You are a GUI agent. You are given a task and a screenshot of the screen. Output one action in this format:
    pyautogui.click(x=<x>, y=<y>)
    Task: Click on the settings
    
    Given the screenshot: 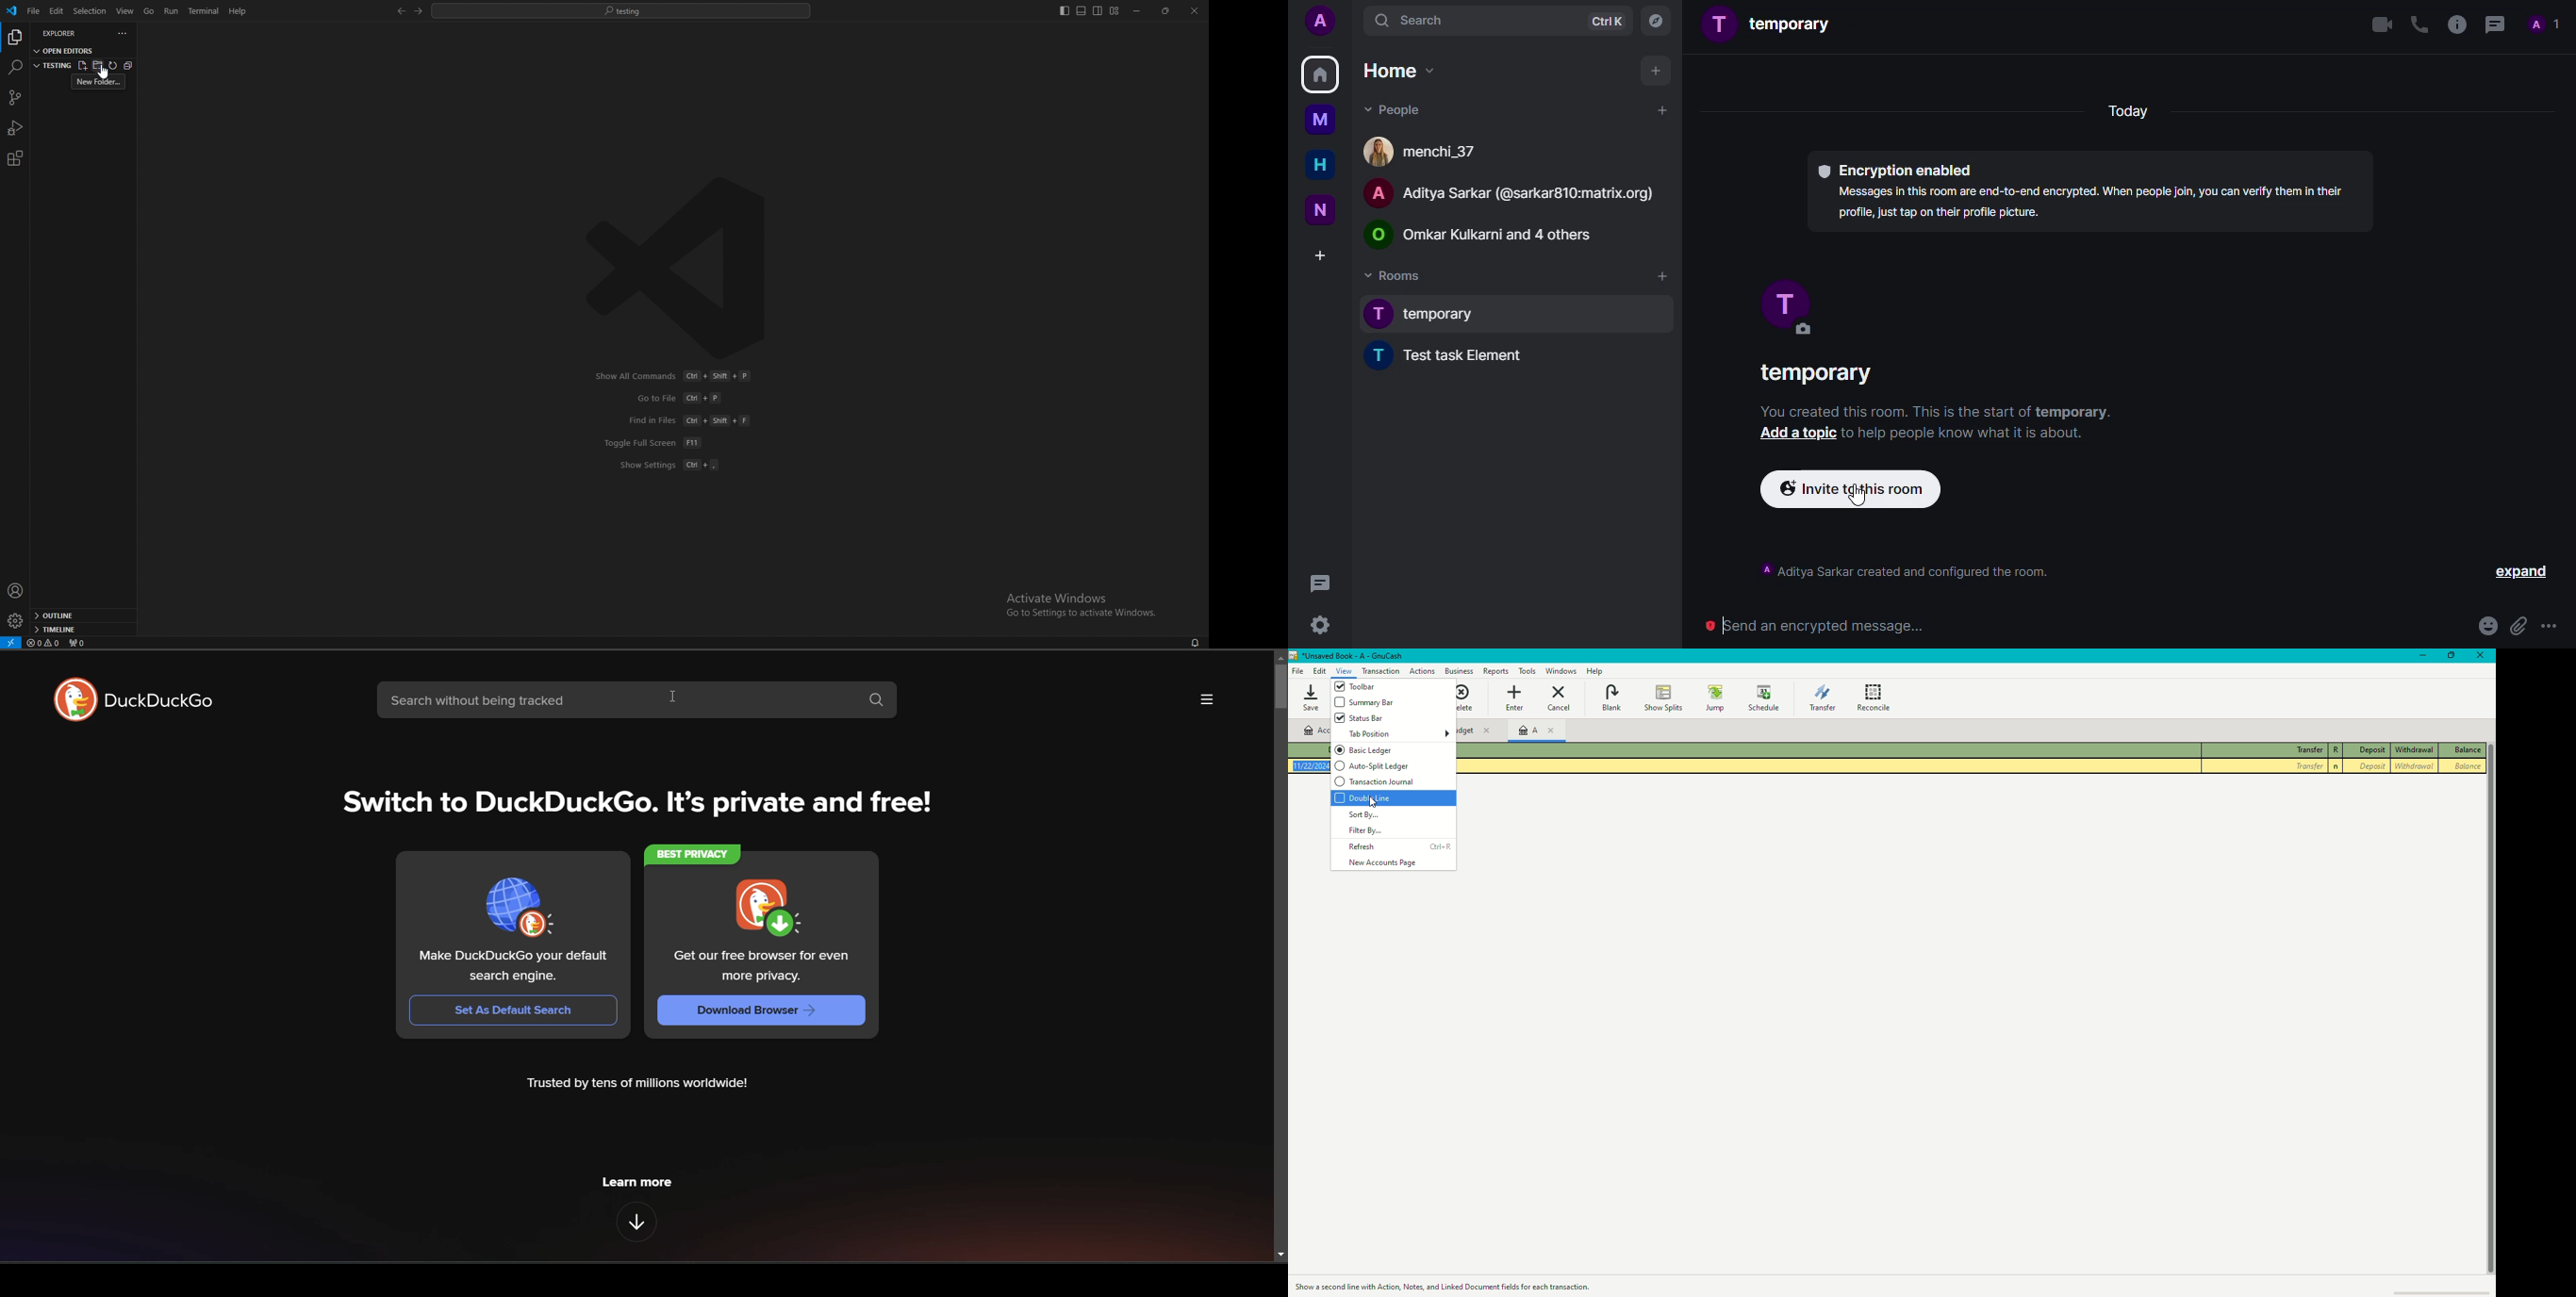 What is the action you would take?
    pyautogui.click(x=1320, y=625)
    